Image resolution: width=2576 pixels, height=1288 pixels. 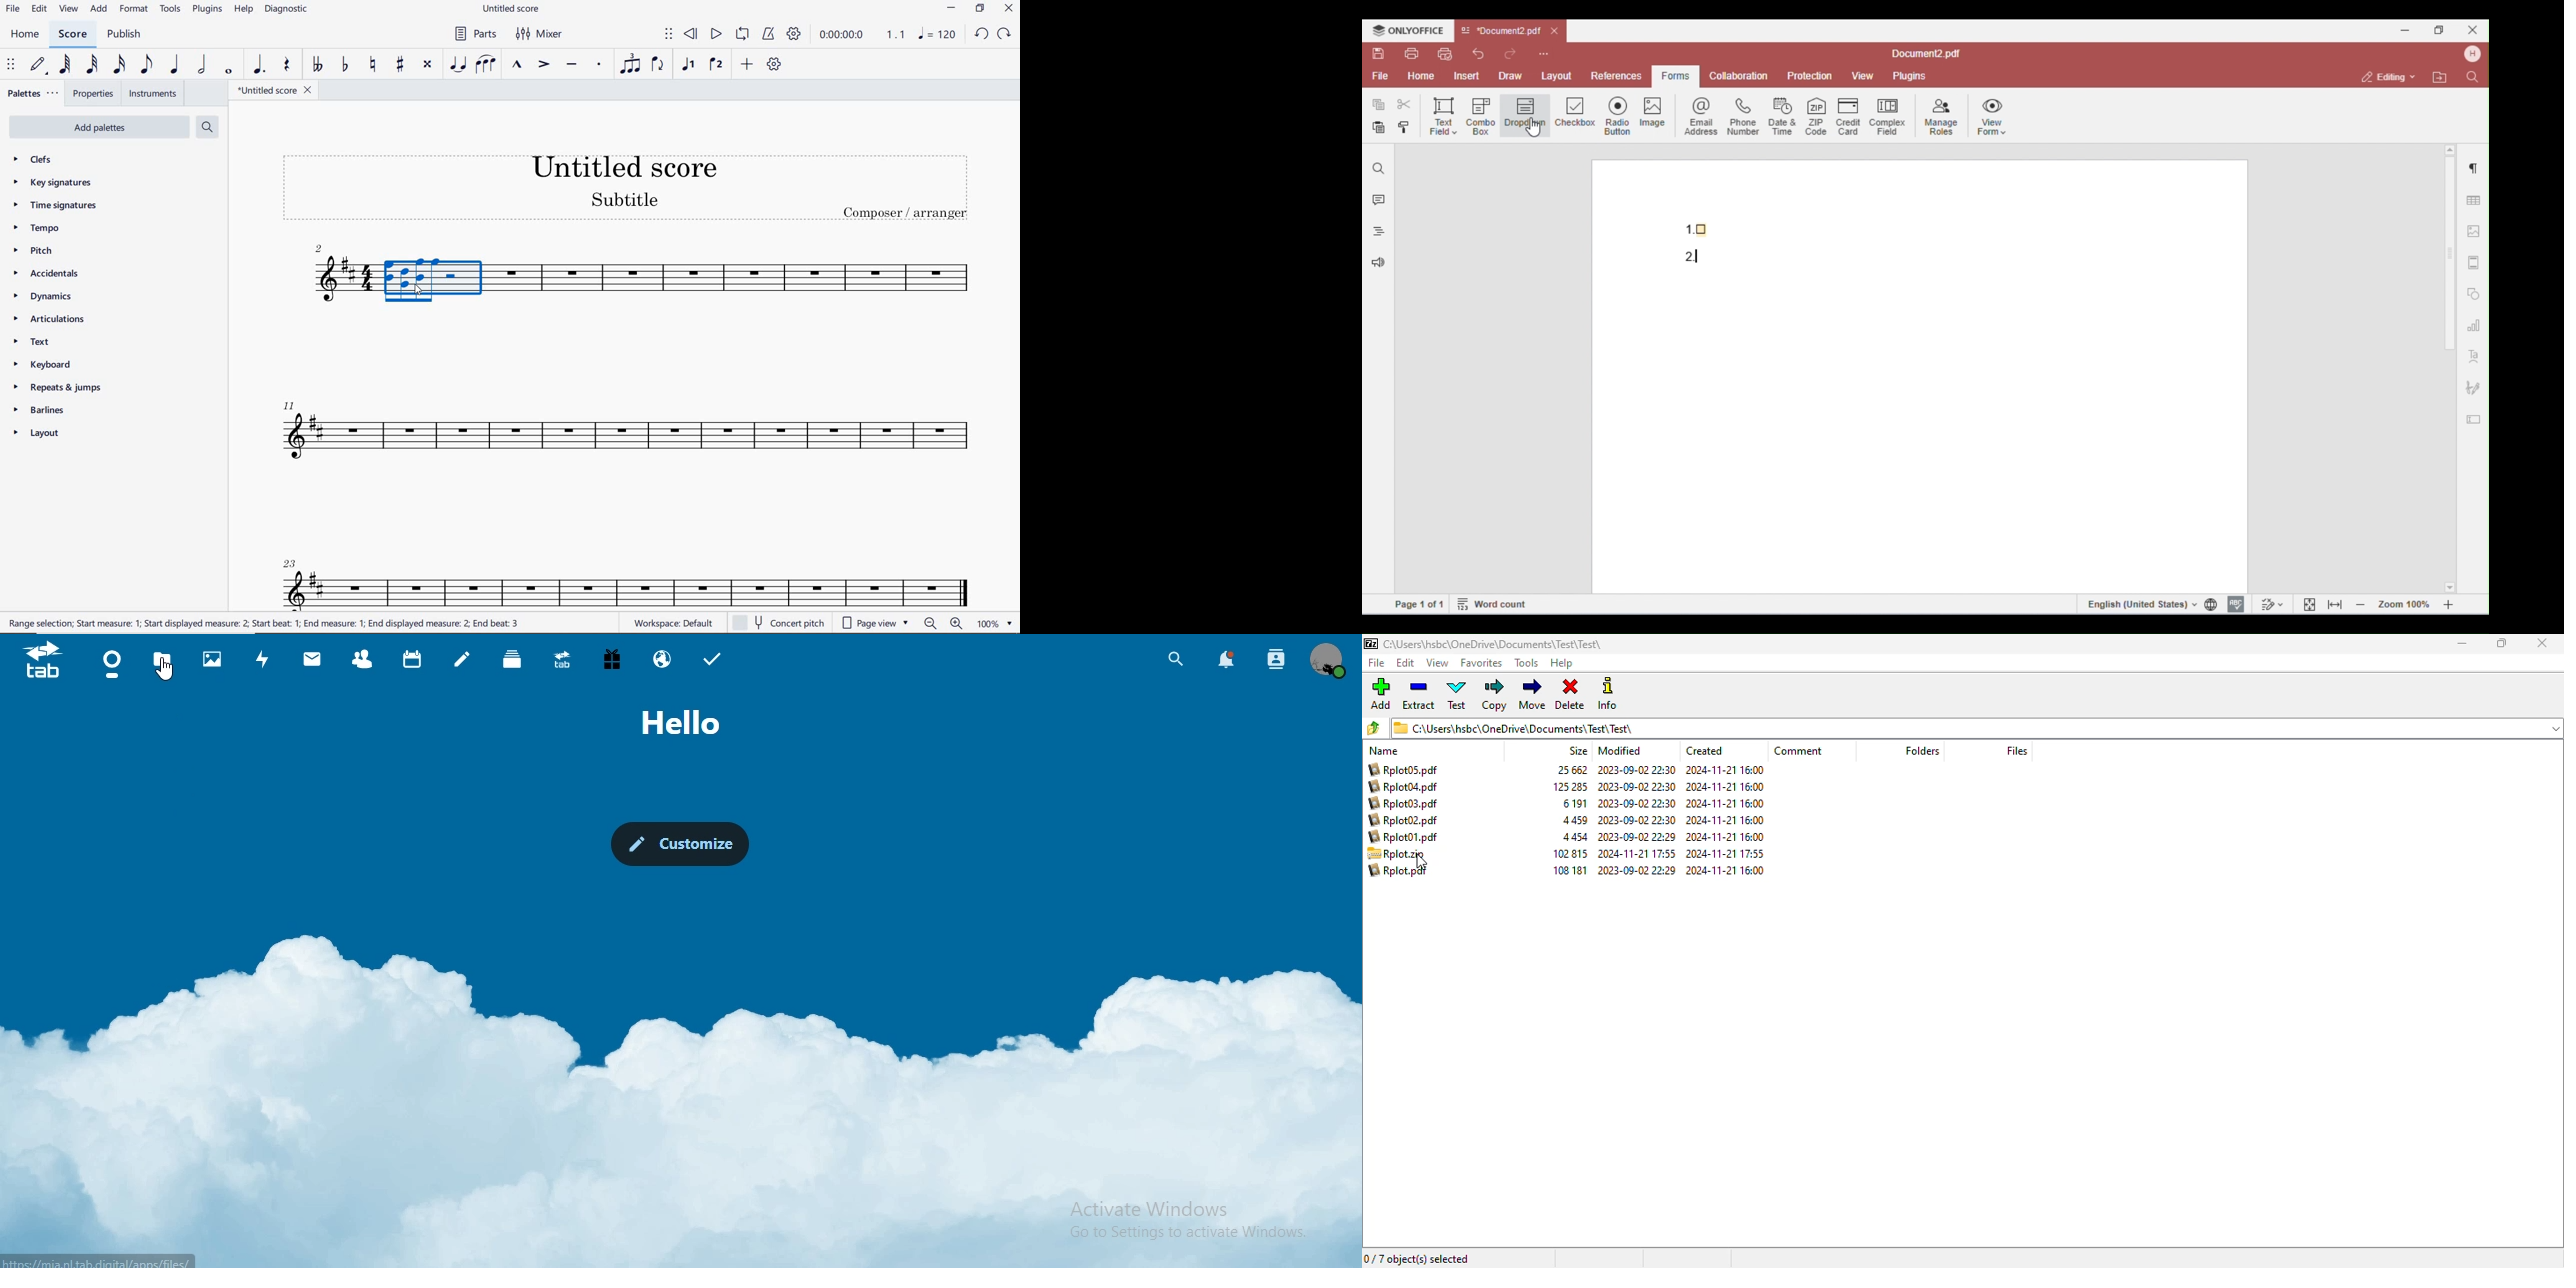 I want to click on Rplot02.pdf, so click(x=1407, y=821).